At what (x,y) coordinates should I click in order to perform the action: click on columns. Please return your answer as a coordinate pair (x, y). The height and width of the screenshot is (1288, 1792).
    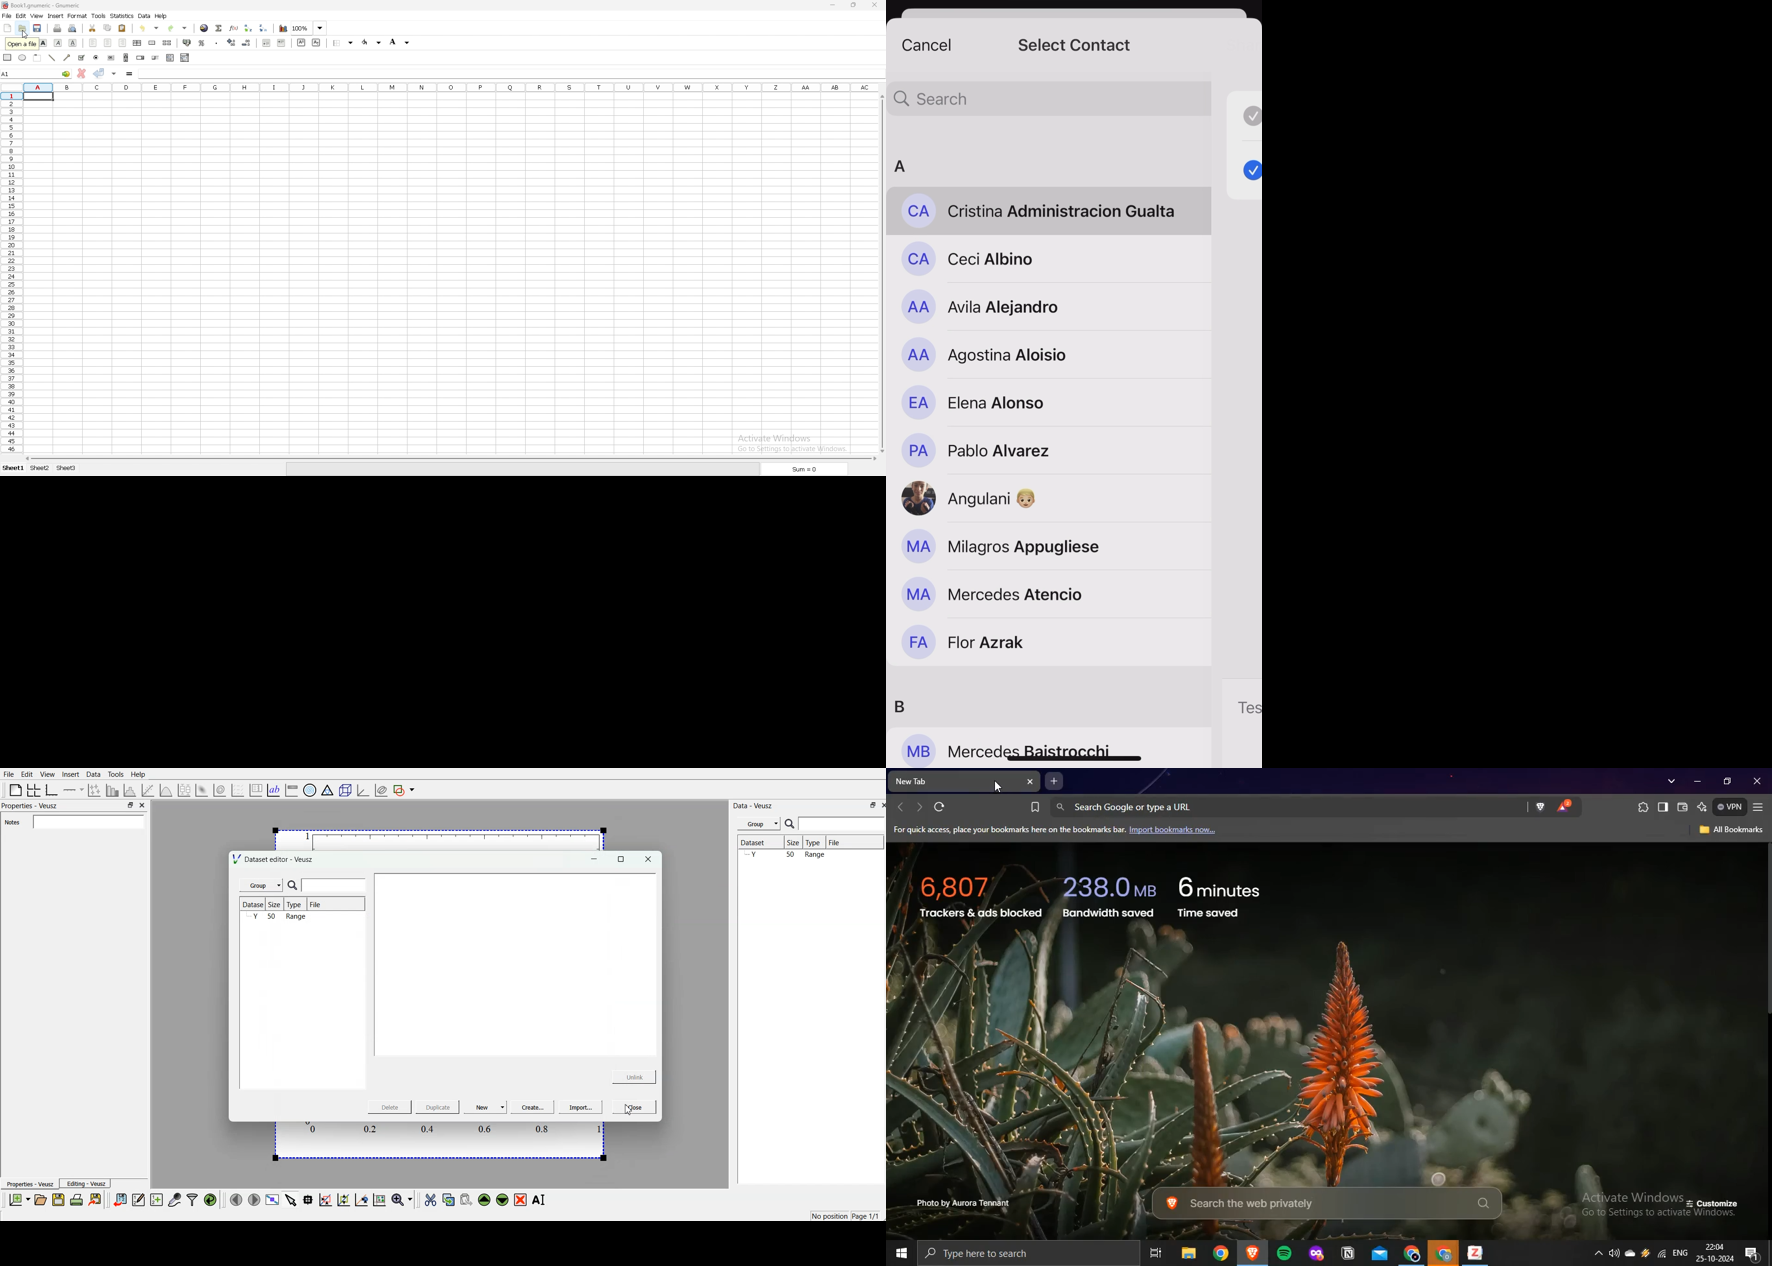
    Looking at the image, I should click on (441, 87).